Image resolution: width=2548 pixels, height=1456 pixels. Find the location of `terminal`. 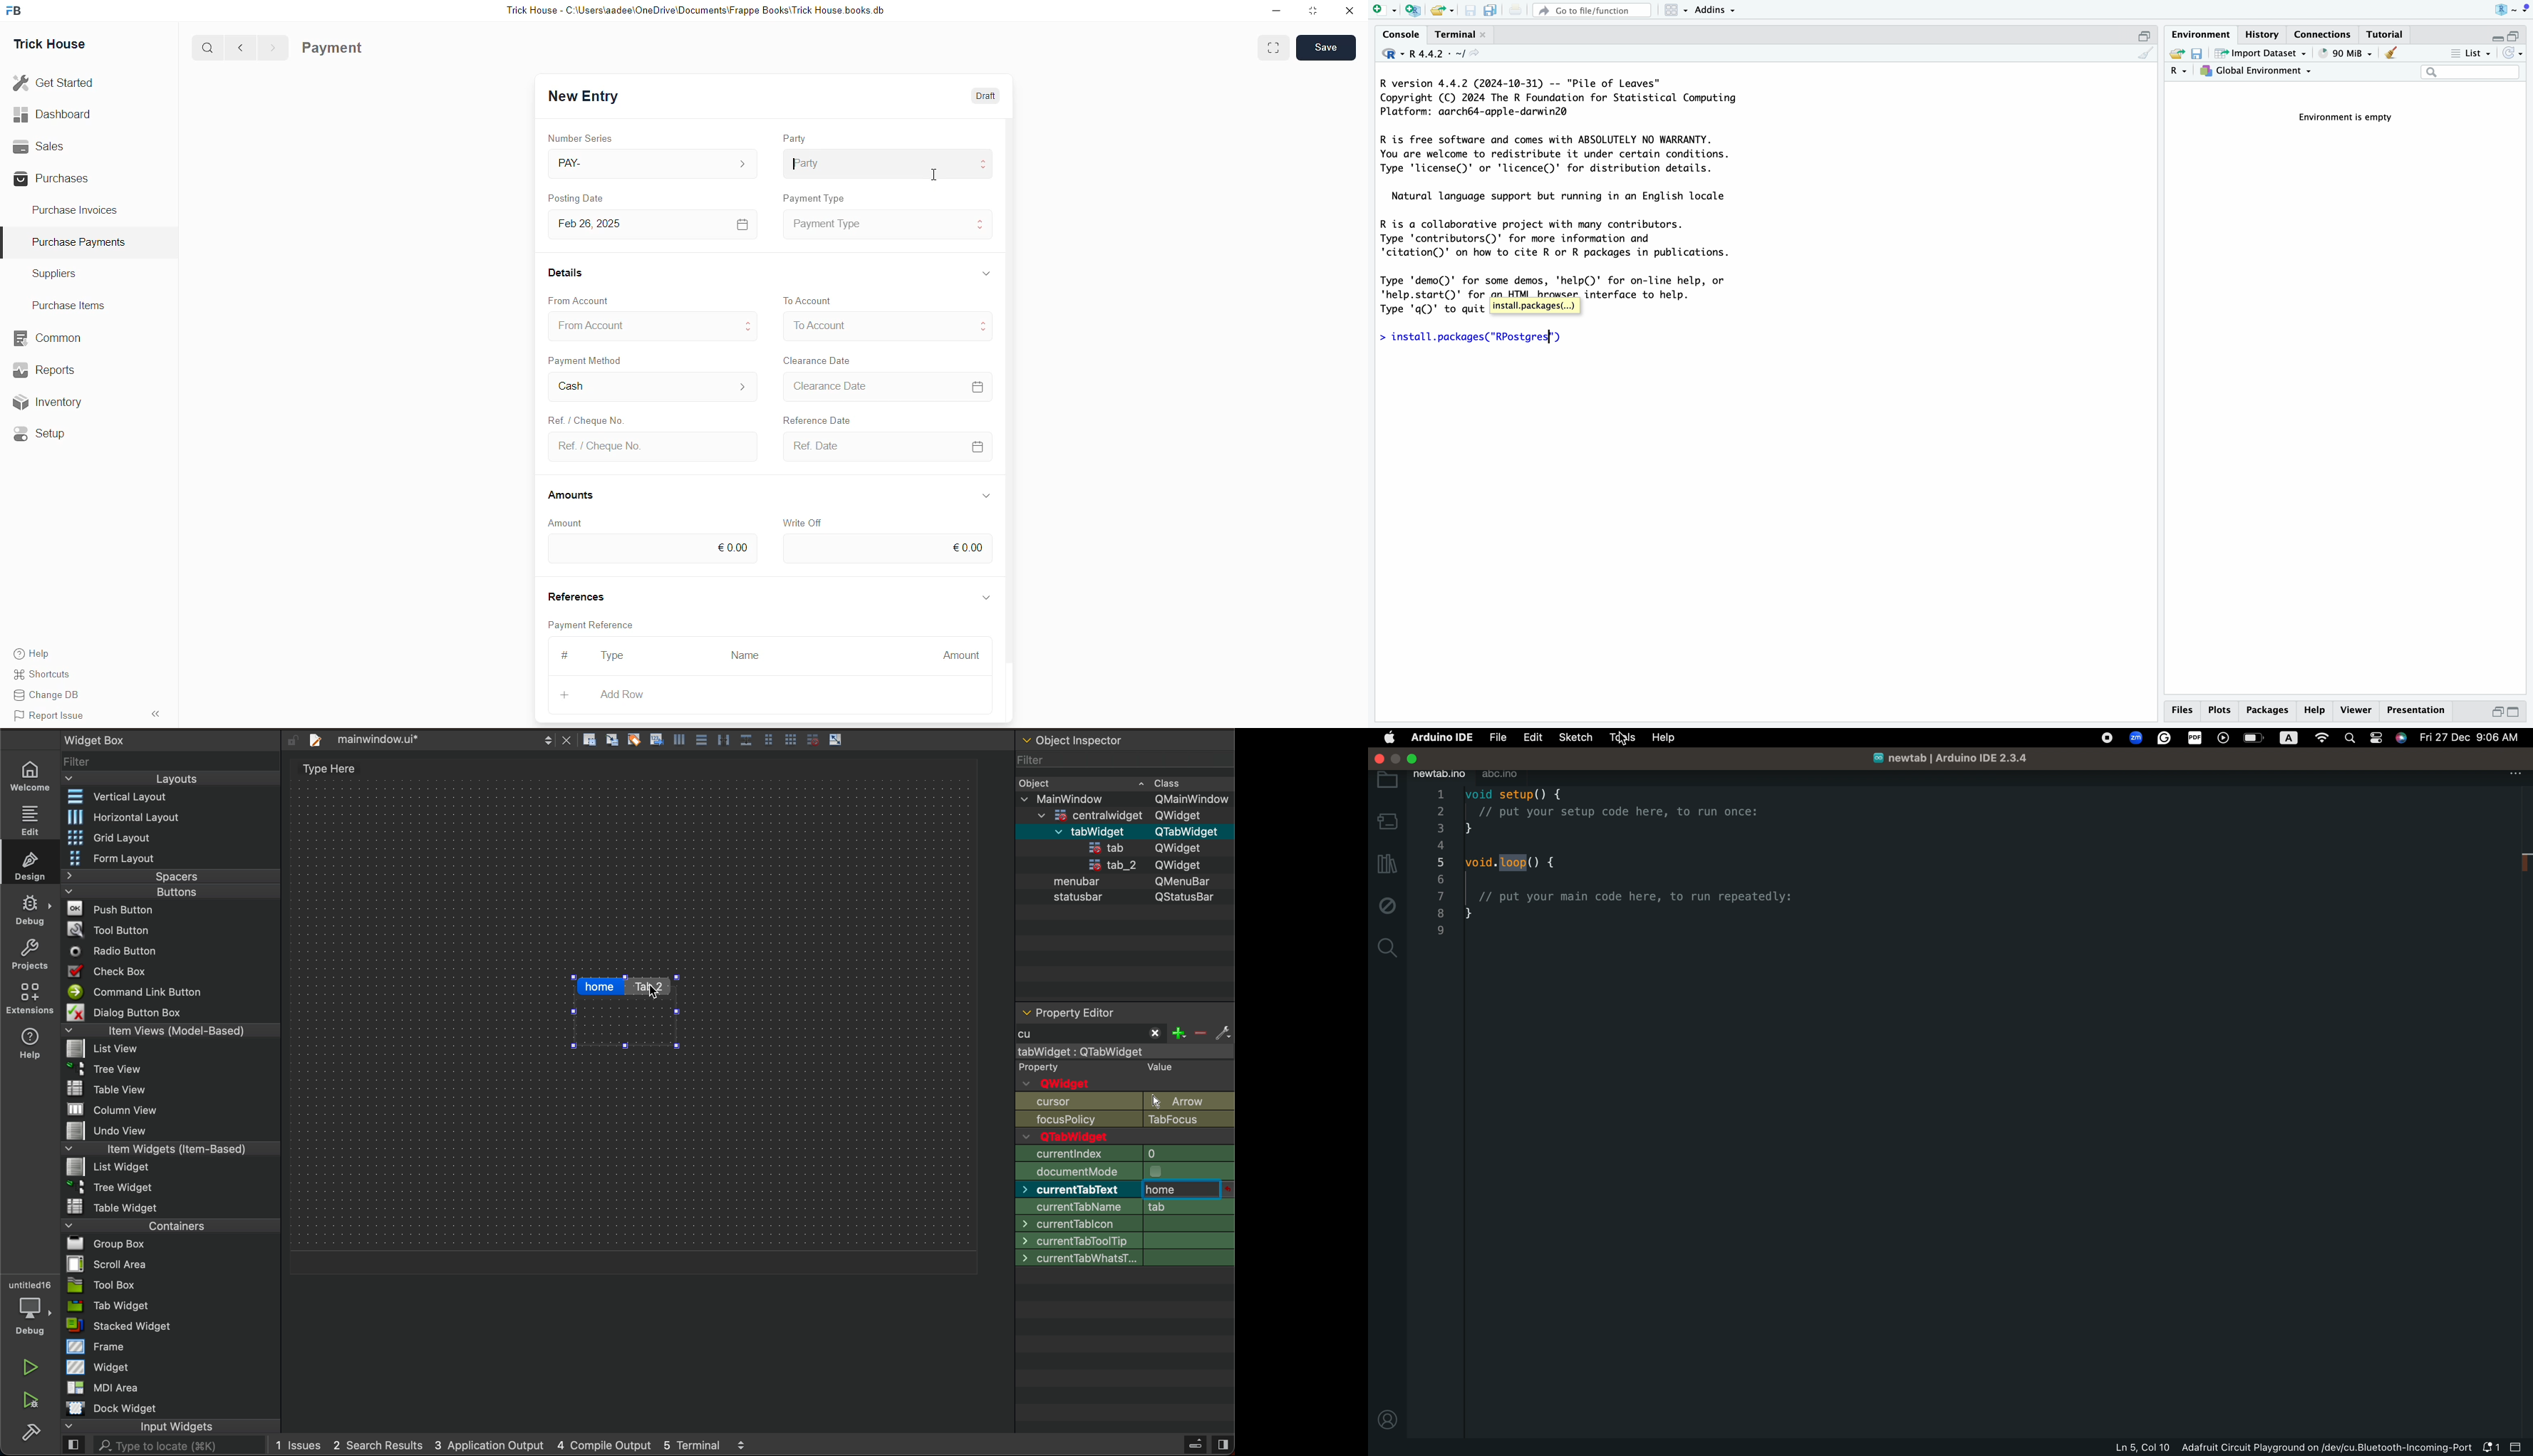

terminal is located at coordinates (1452, 32).